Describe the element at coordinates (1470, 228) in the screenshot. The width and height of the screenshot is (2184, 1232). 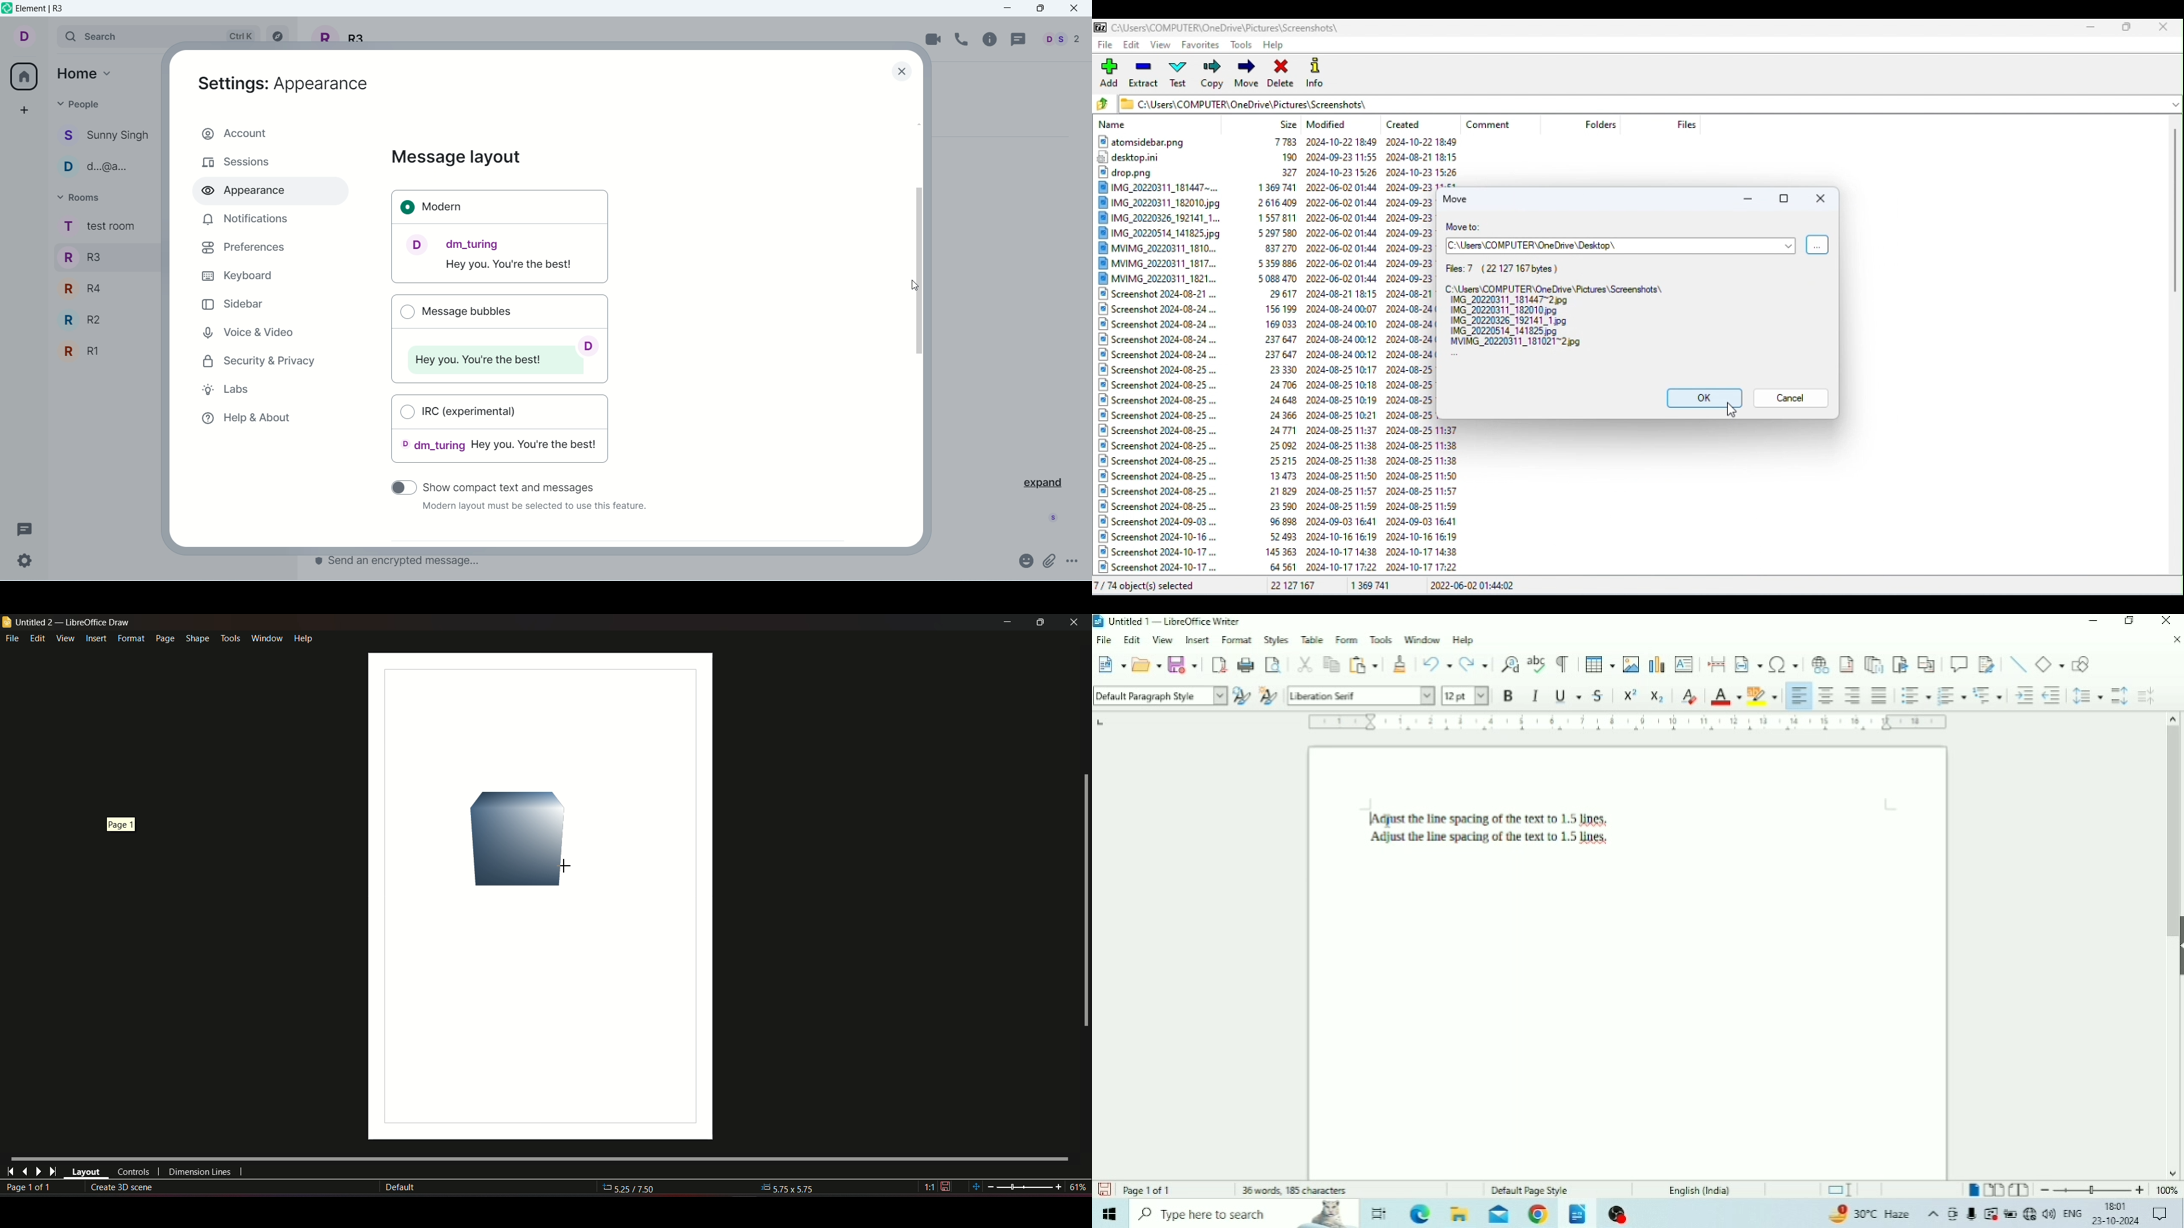
I see `Move to` at that location.